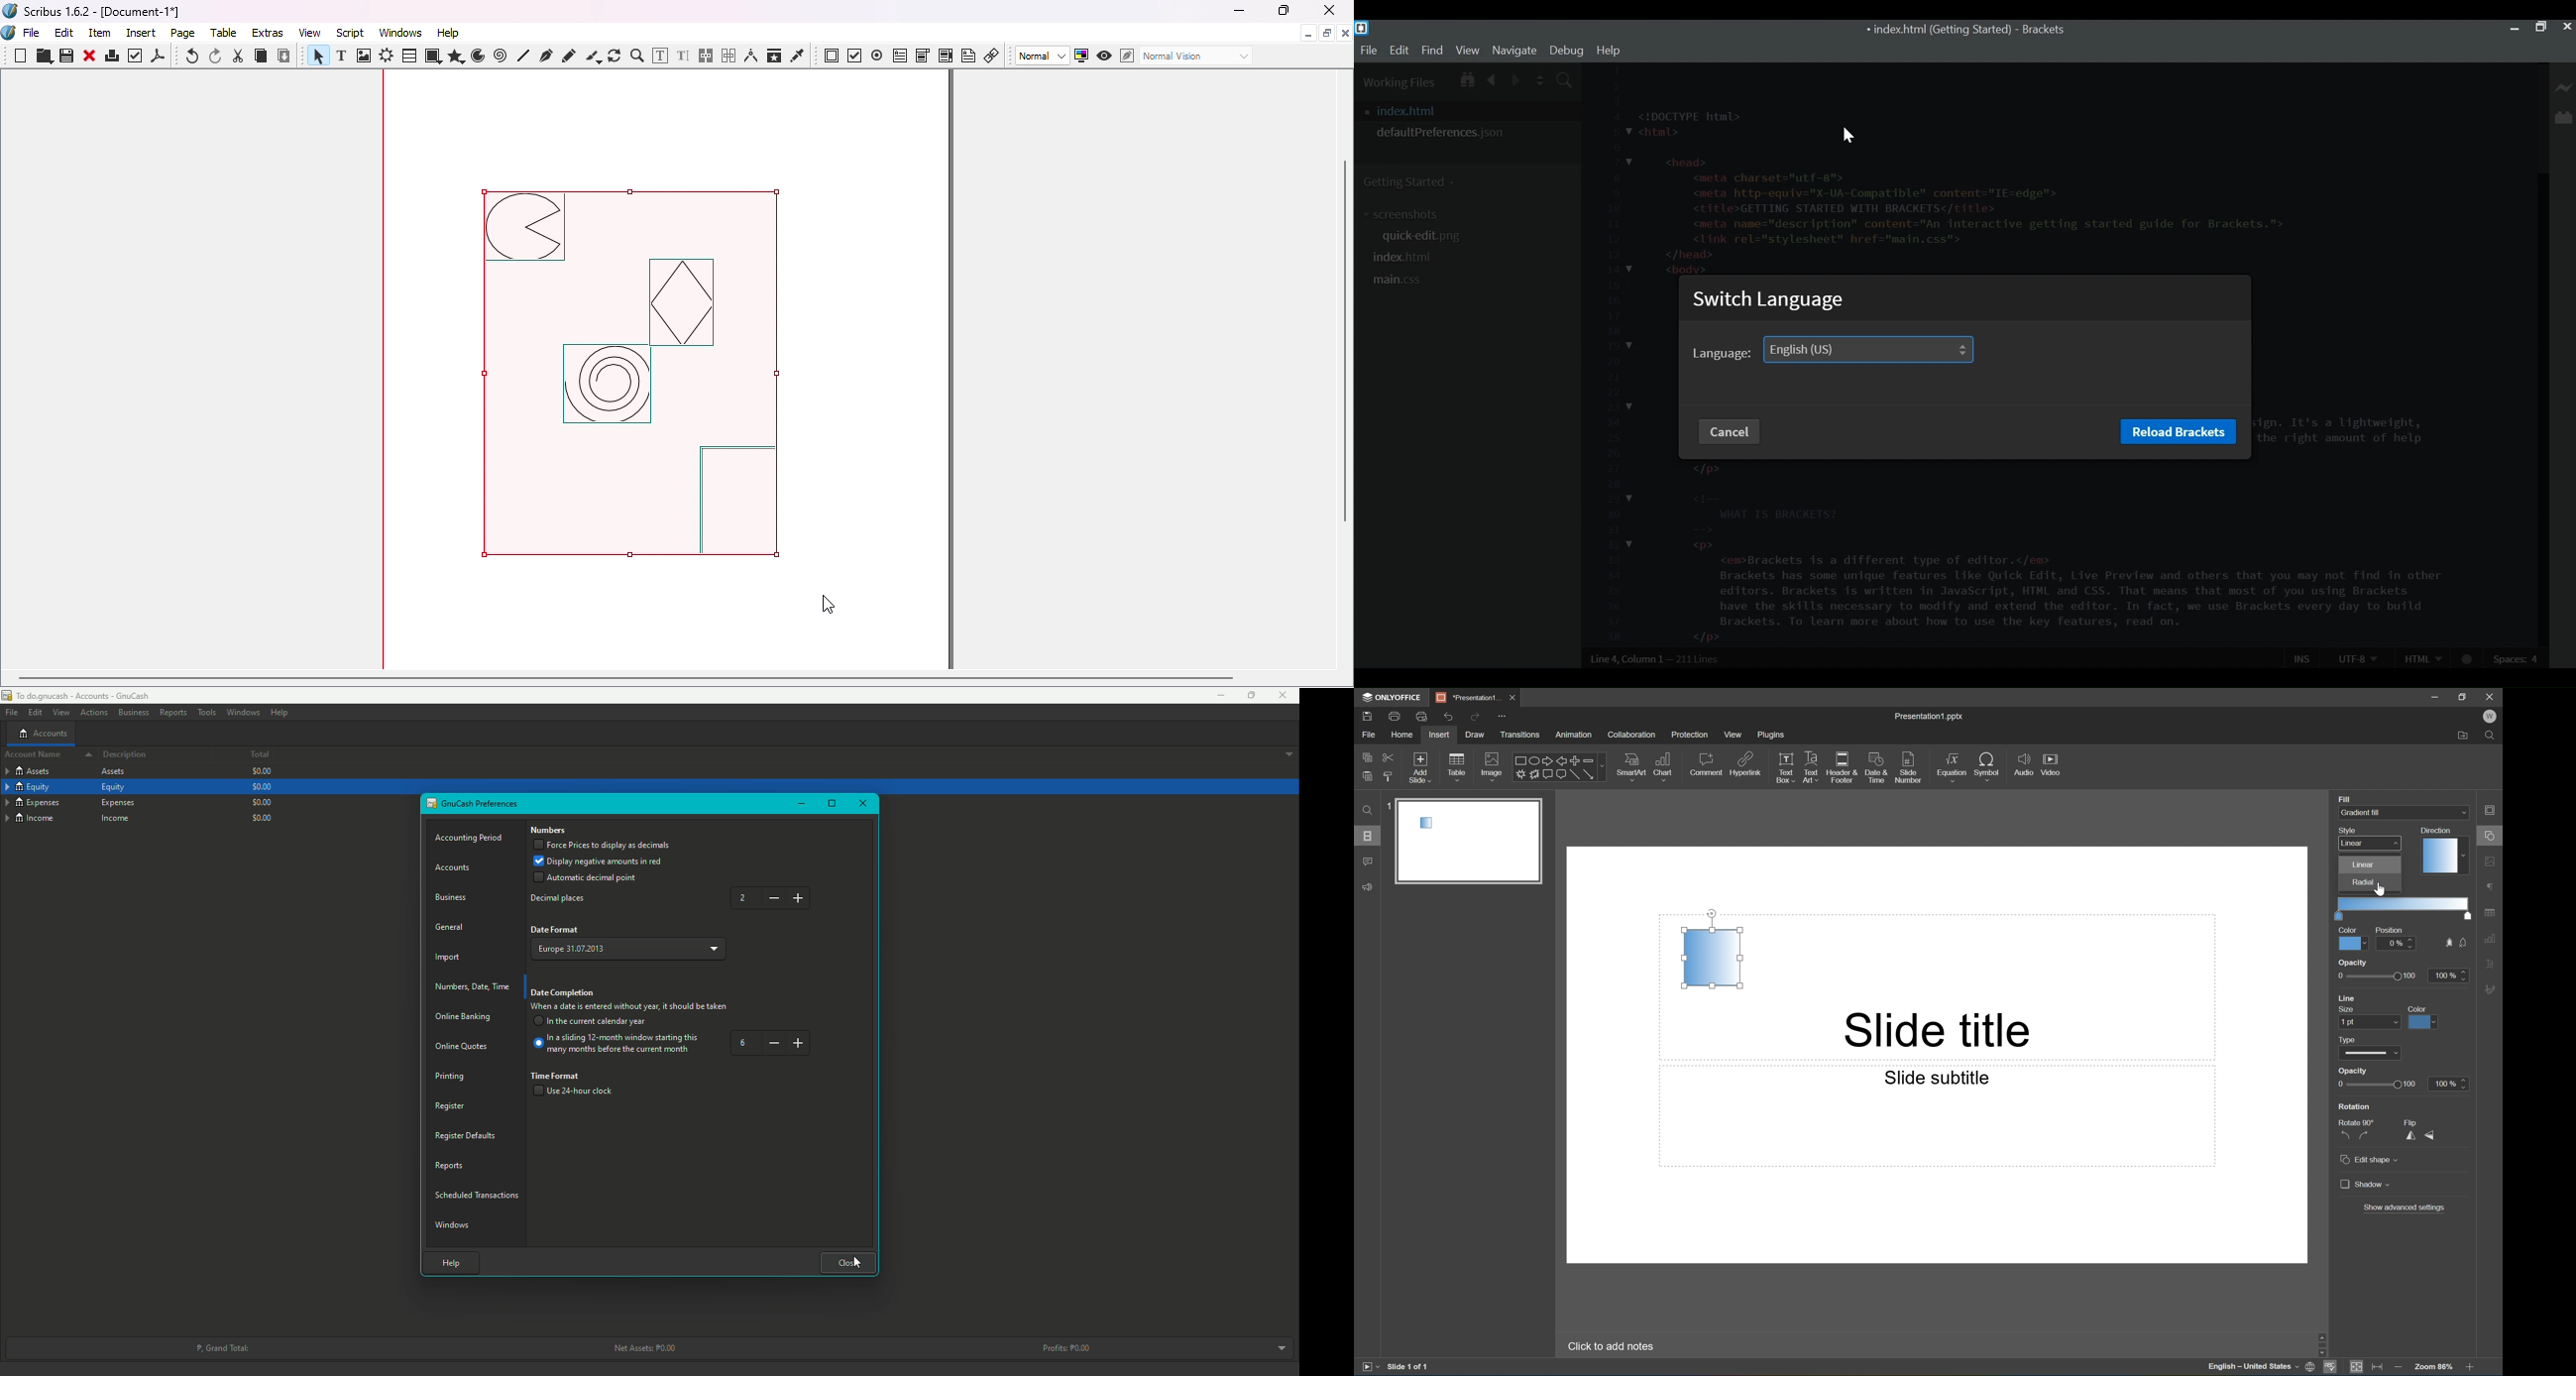 This screenshot has height=1400, width=2576. Describe the element at coordinates (1520, 736) in the screenshot. I see `Transitions` at that location.